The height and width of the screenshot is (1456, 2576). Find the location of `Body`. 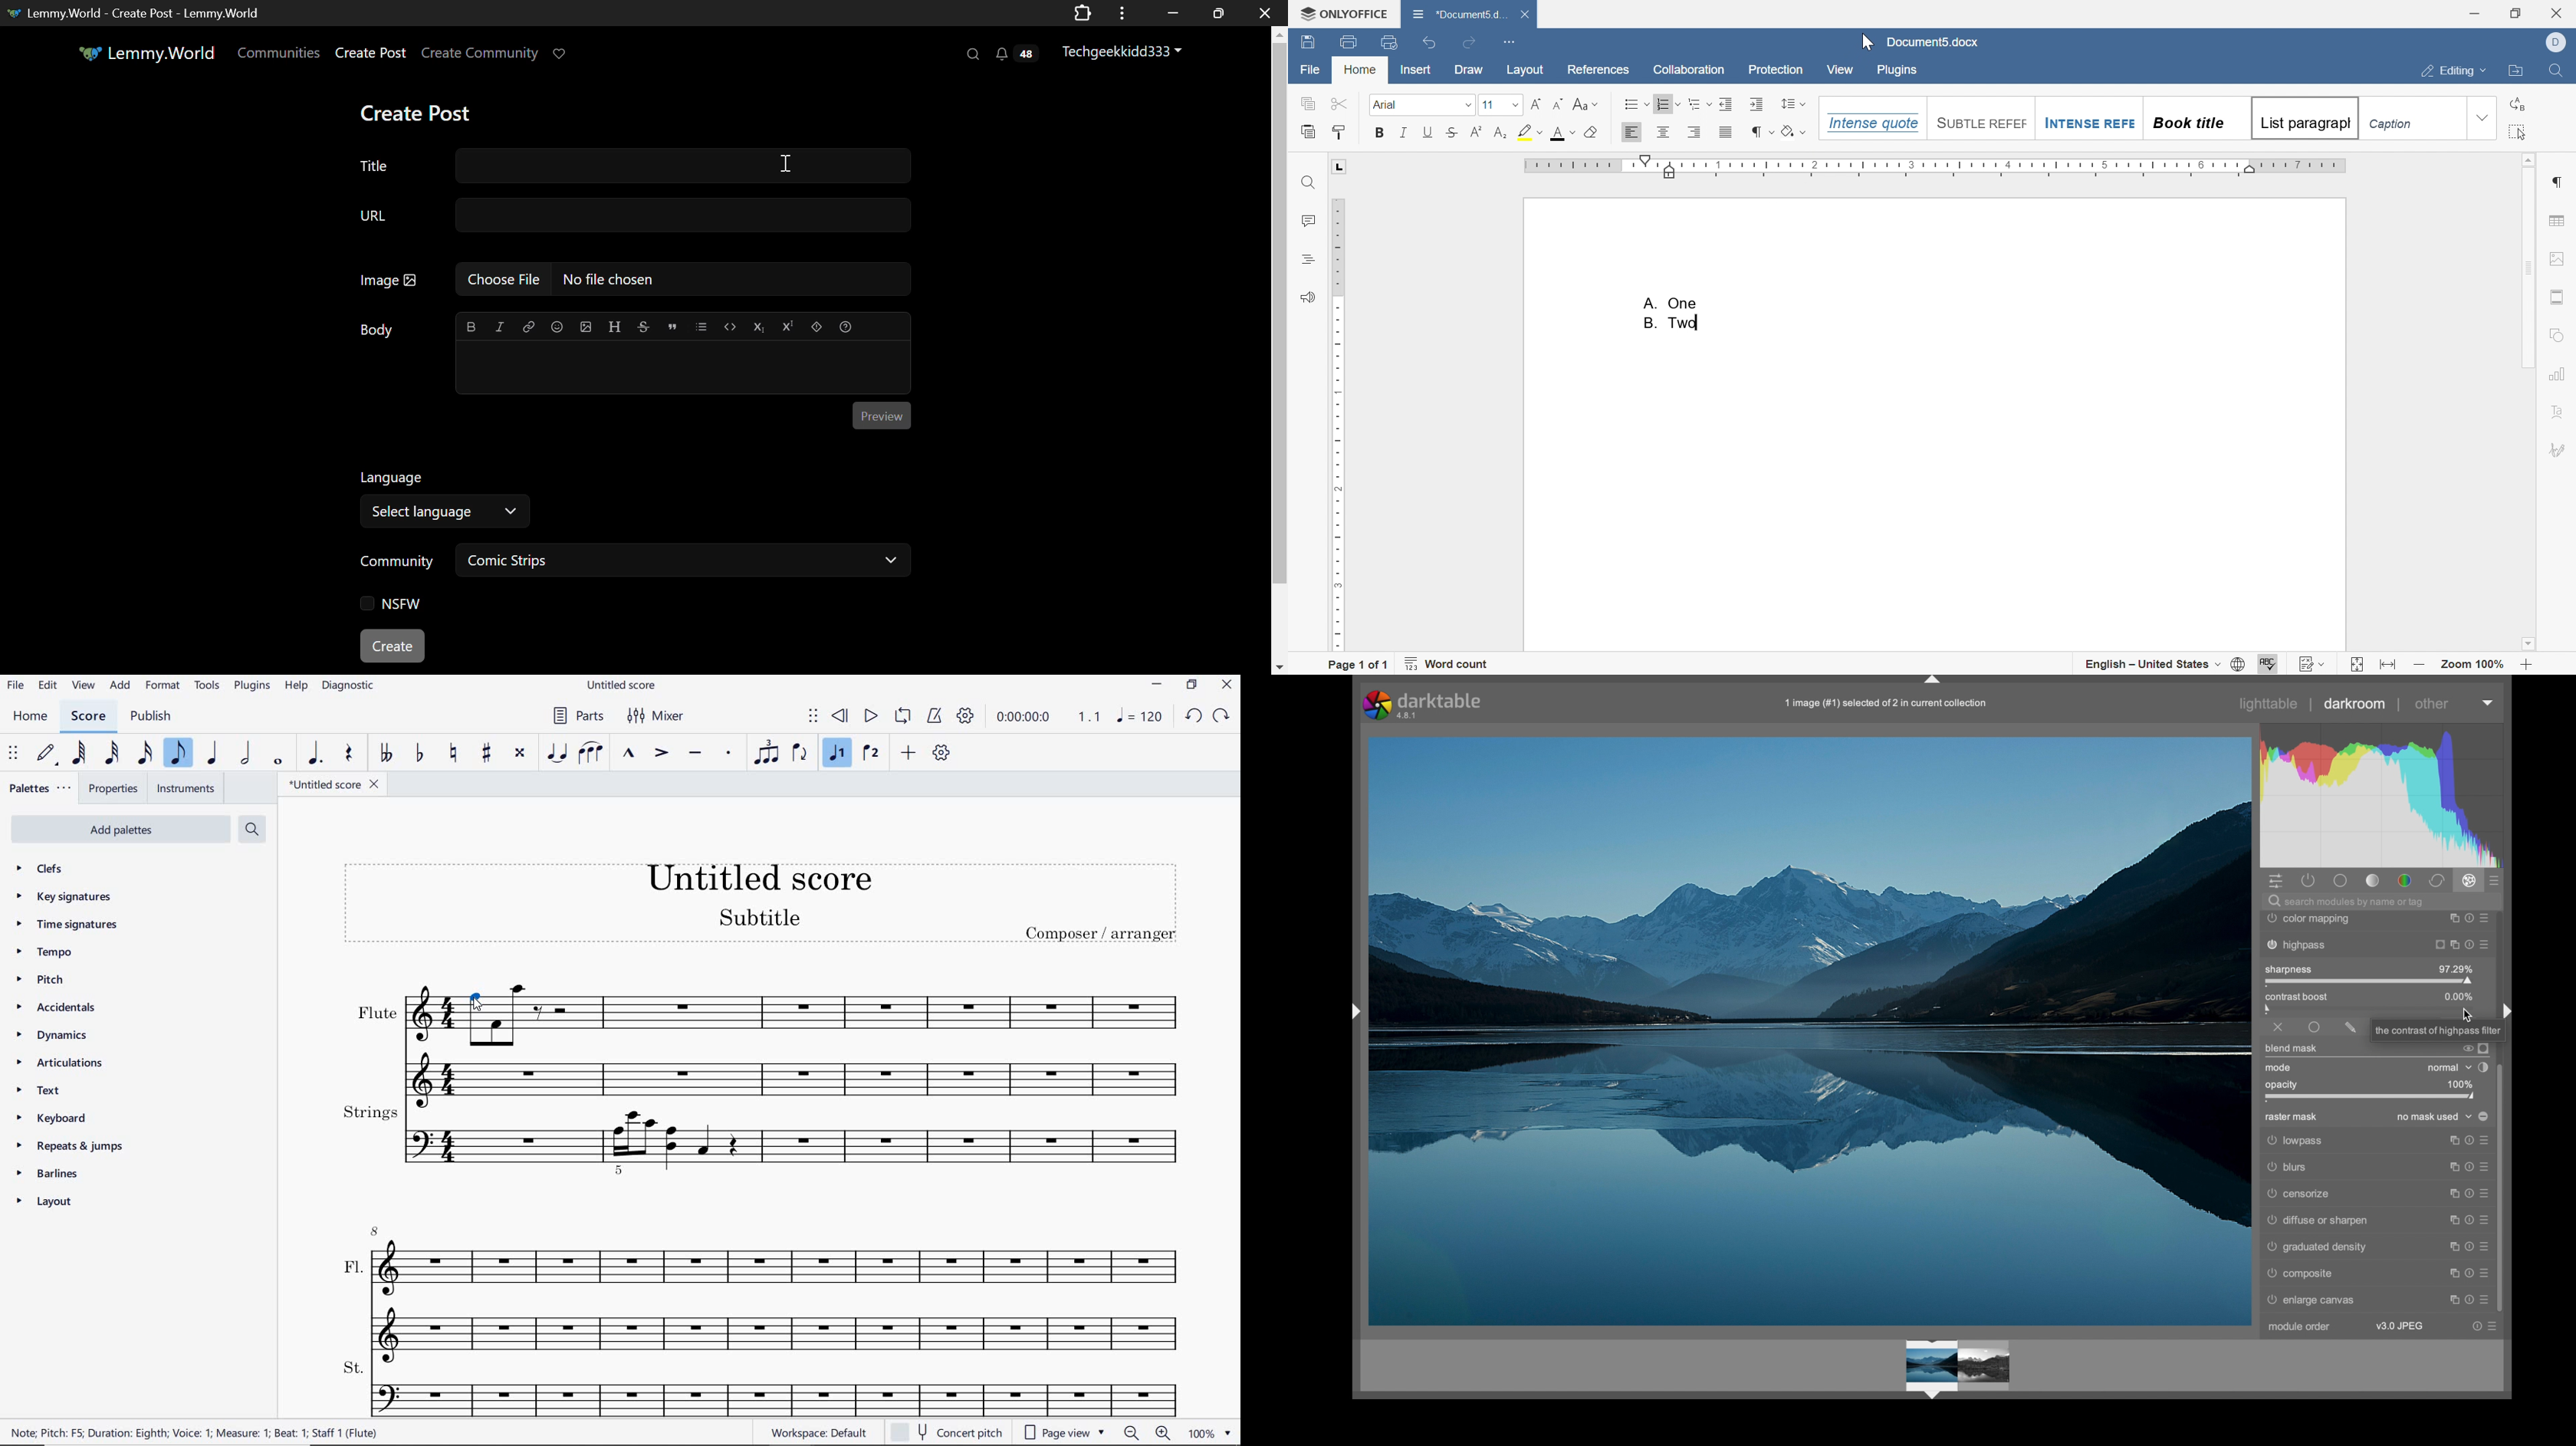

Body is located at coordinates (378, 330).